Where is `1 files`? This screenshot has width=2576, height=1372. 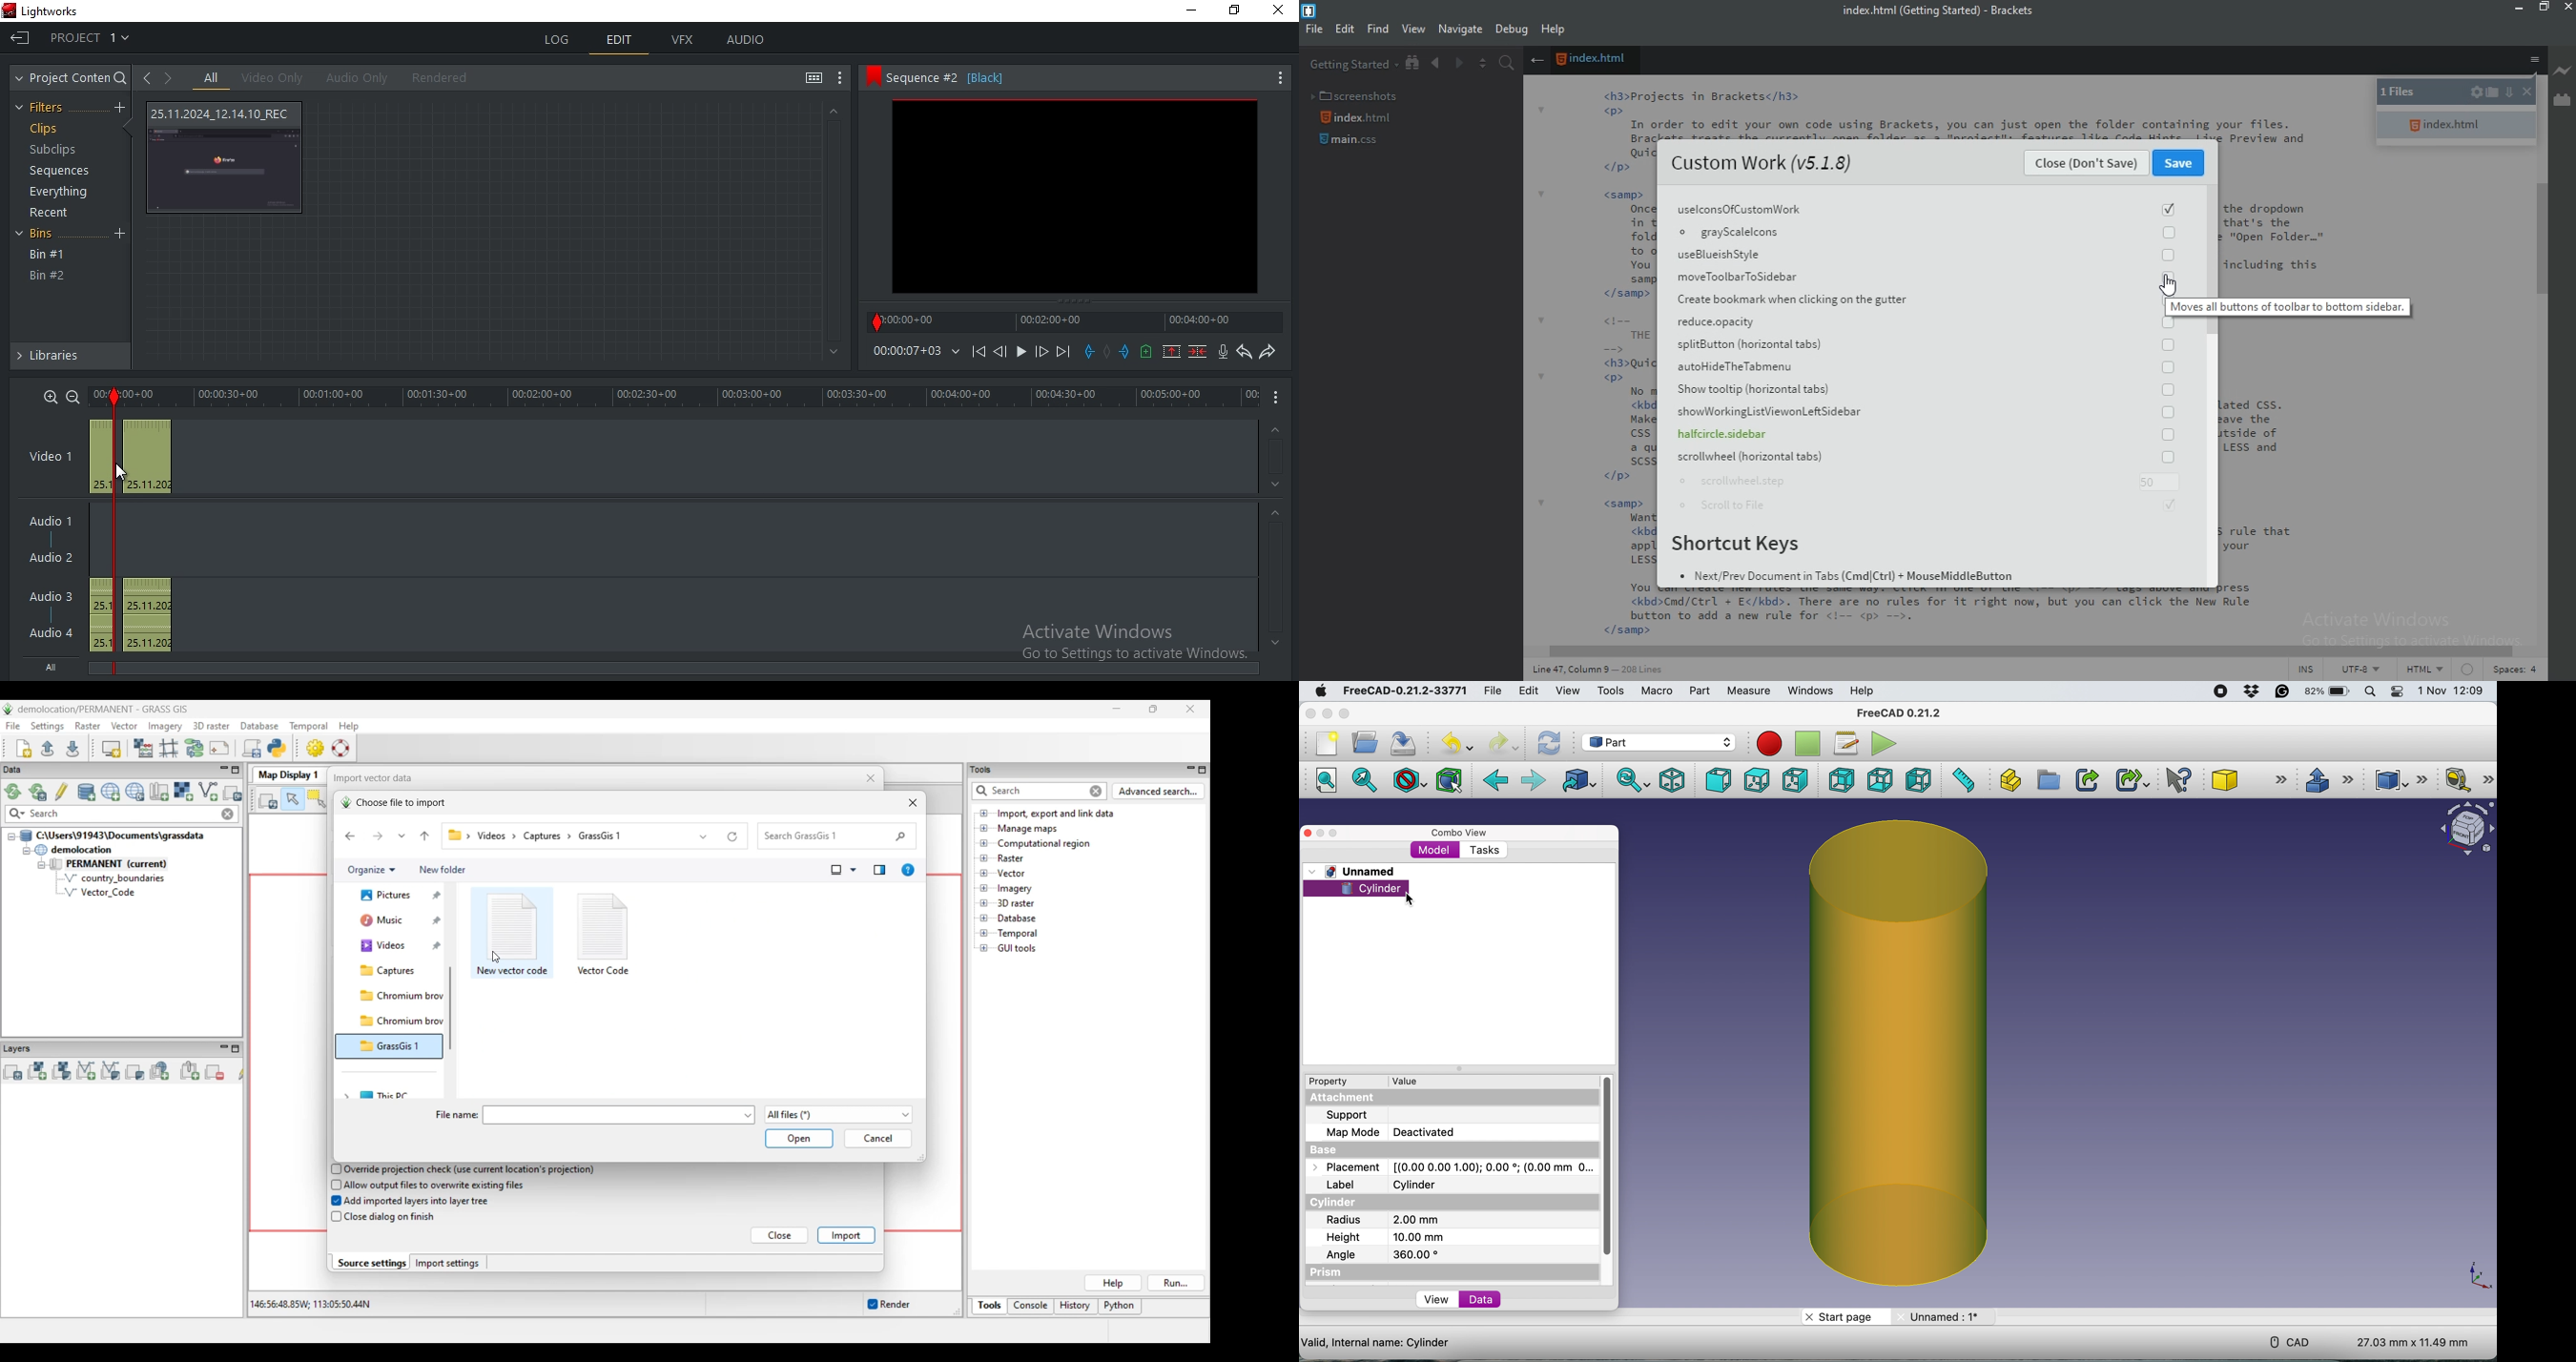 1 files is located at coordinates (2410, 94).